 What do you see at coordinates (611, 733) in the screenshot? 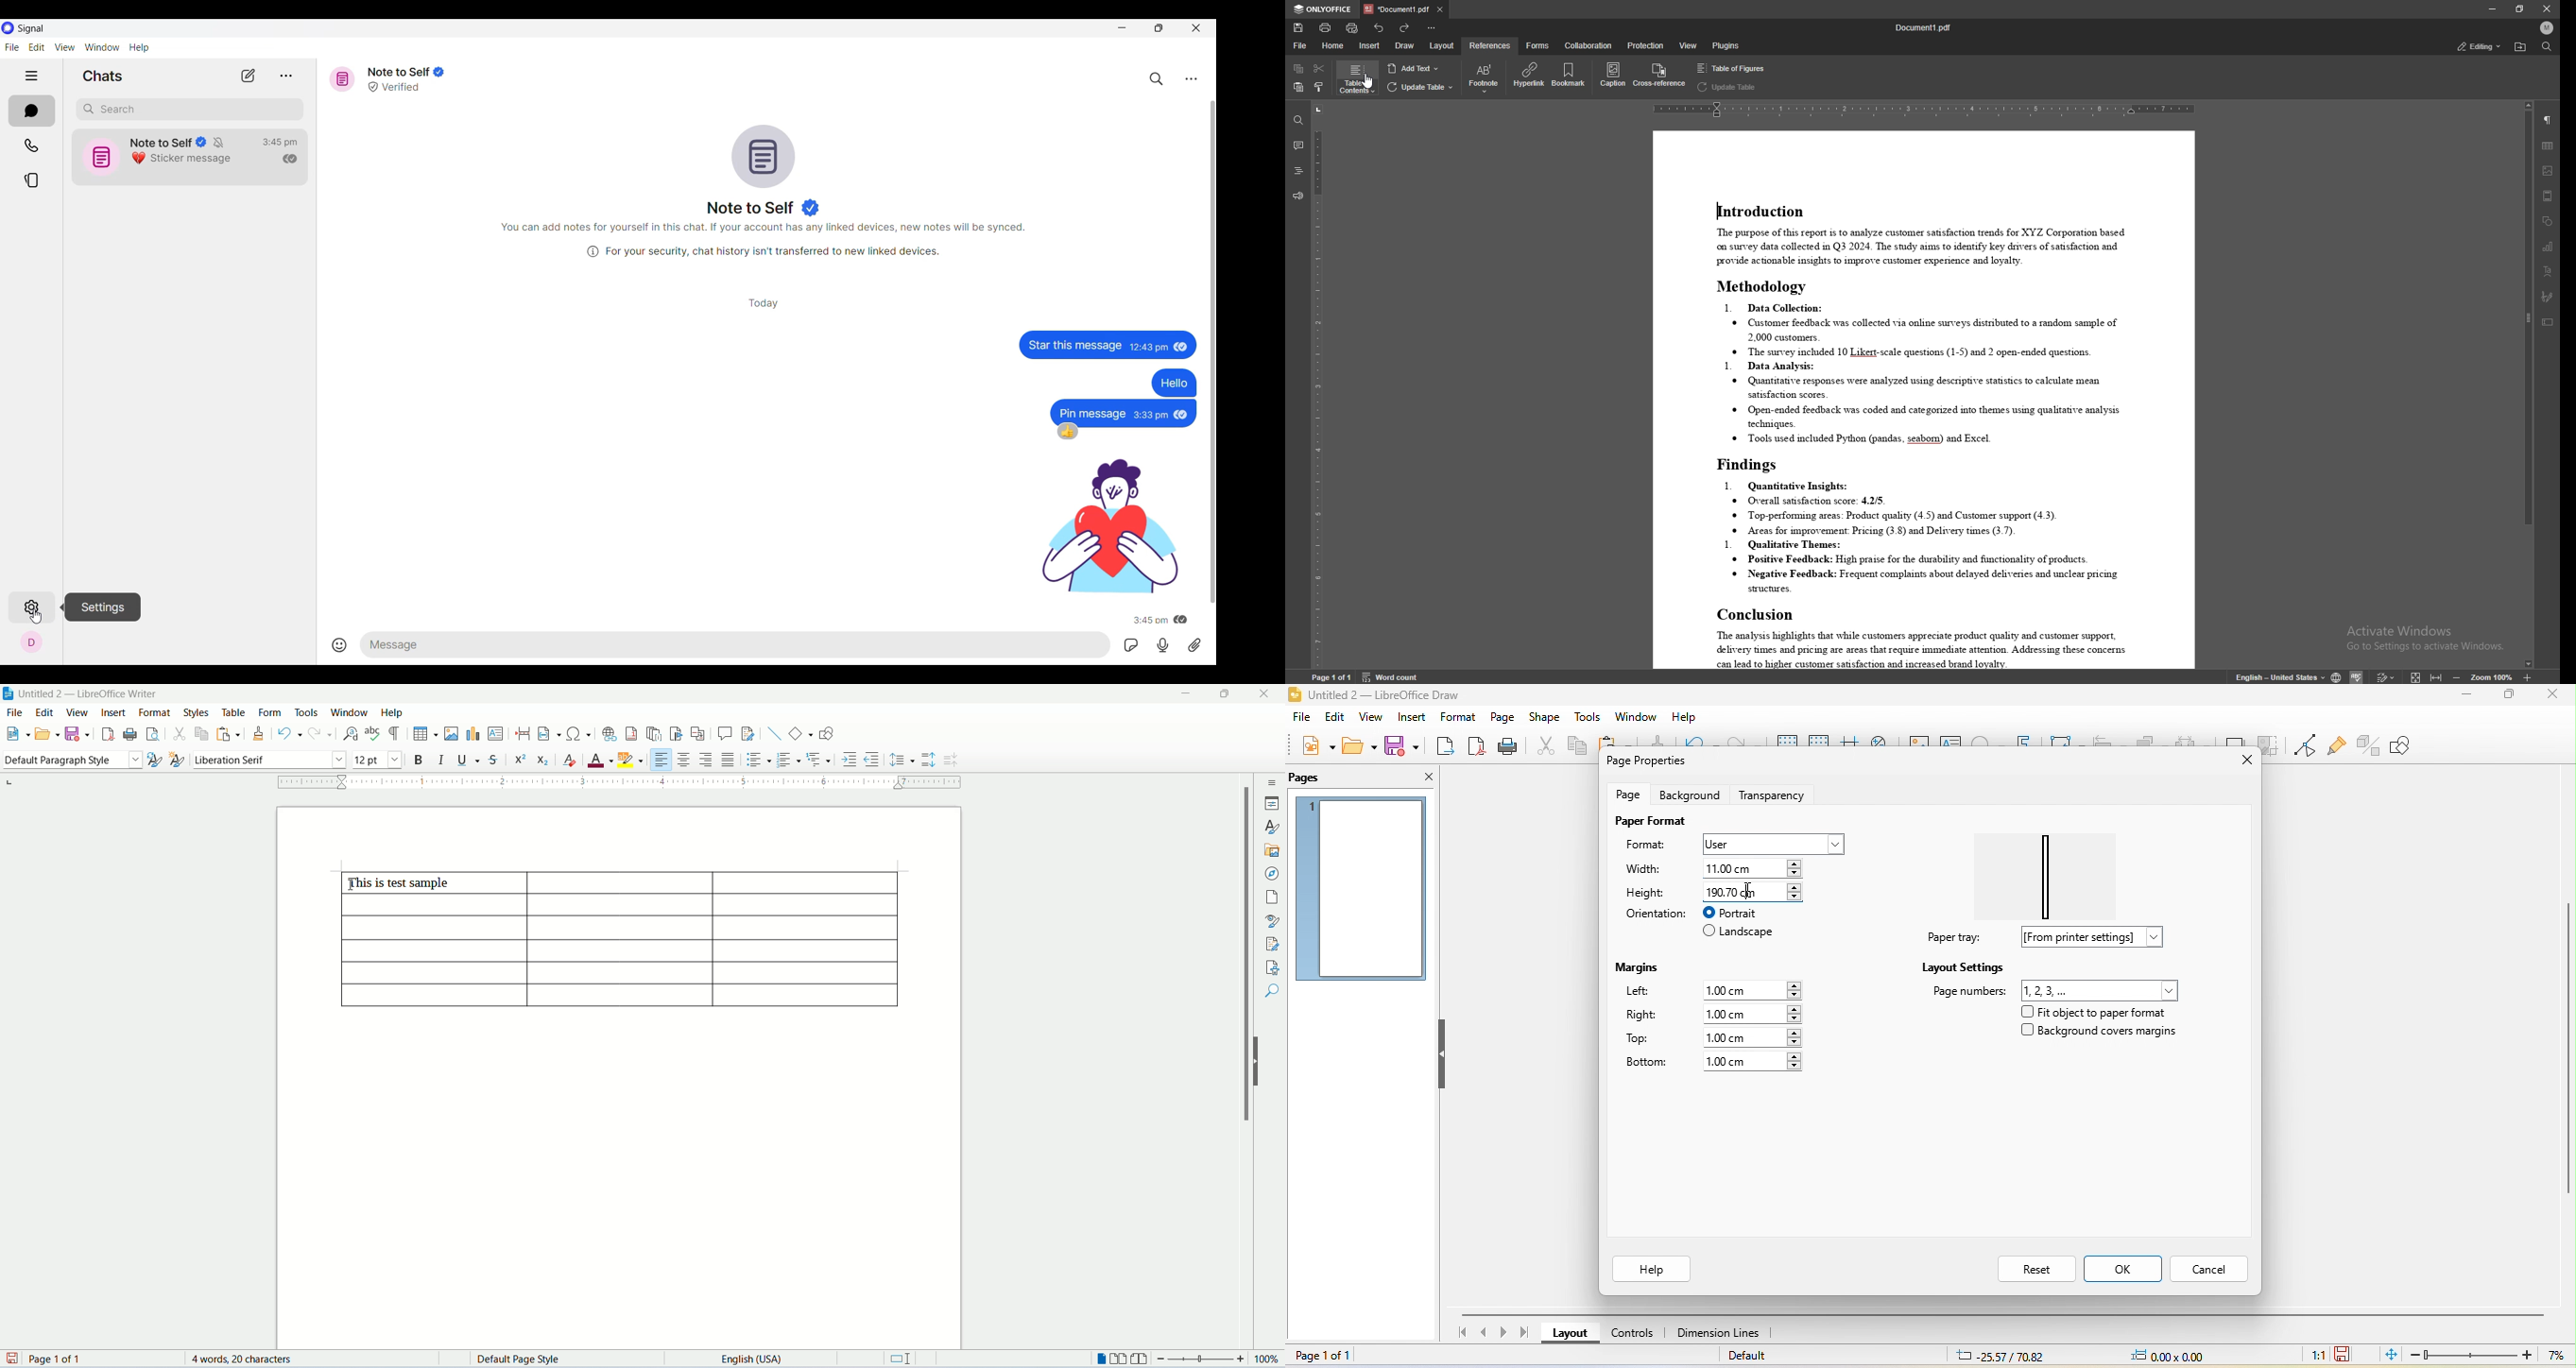
I see `insert hyperlink` at bounding box center [611, 733].